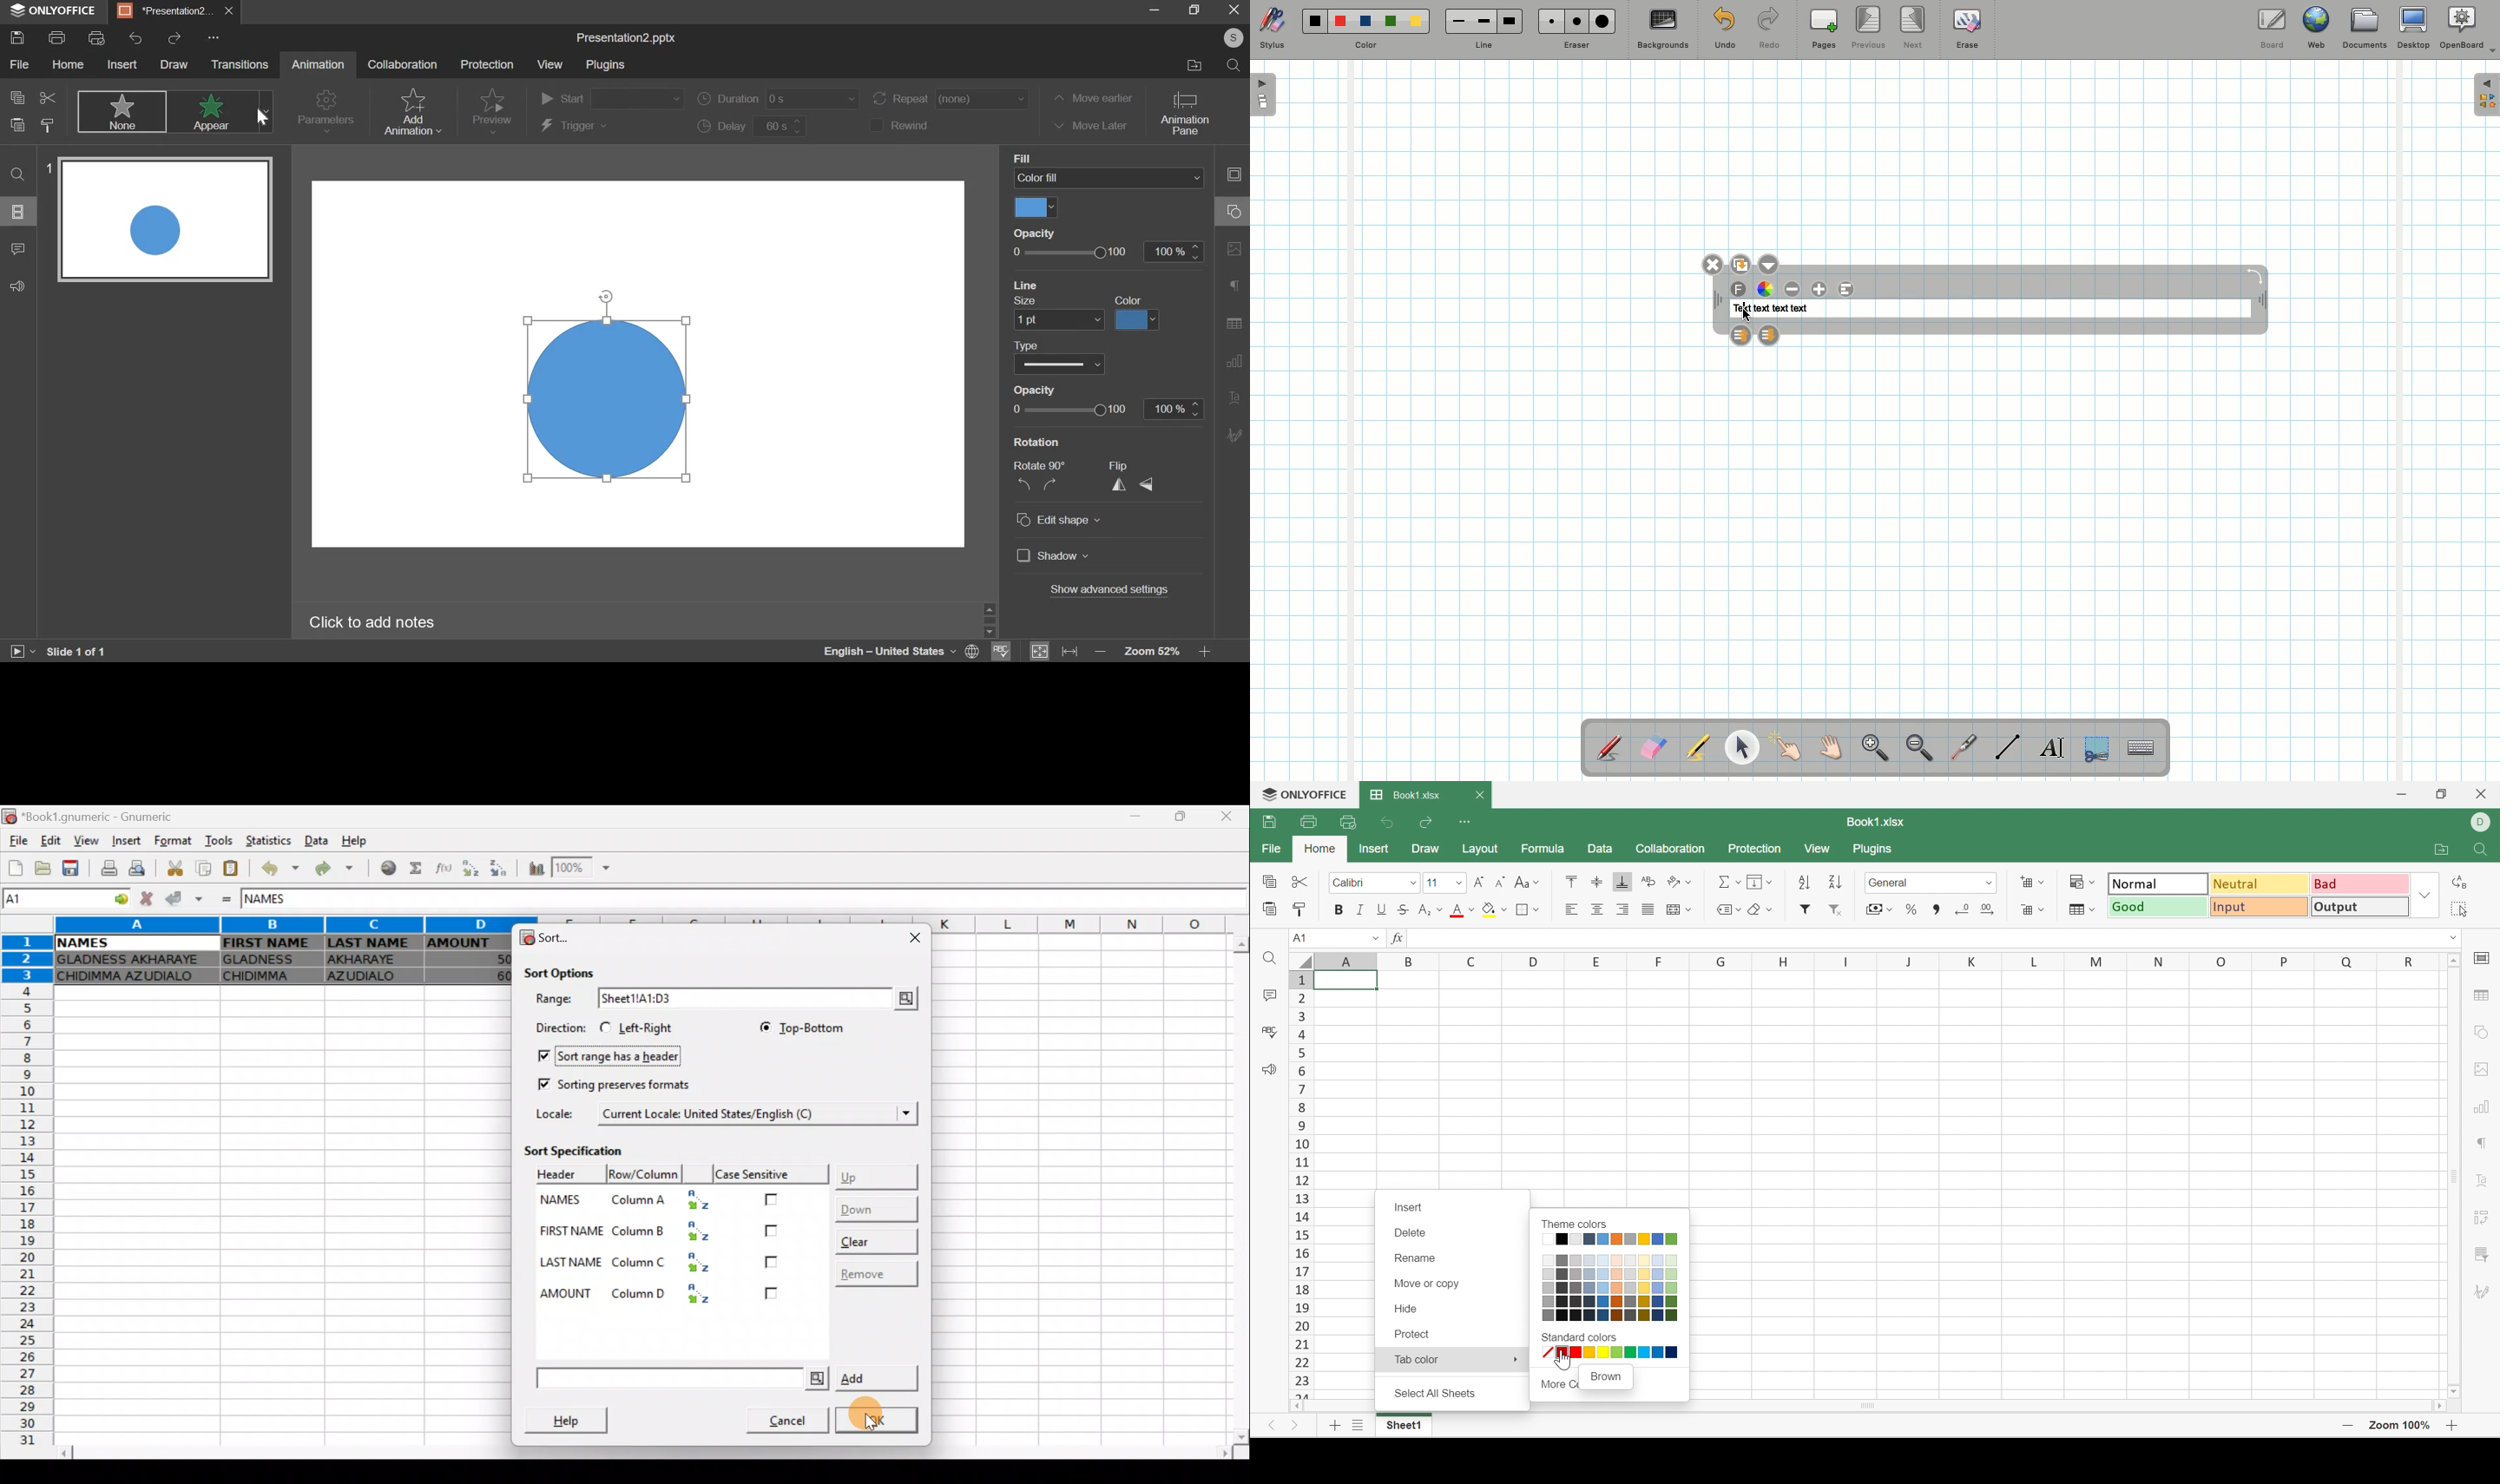  I want to click on Column B, so click(672, 1233).